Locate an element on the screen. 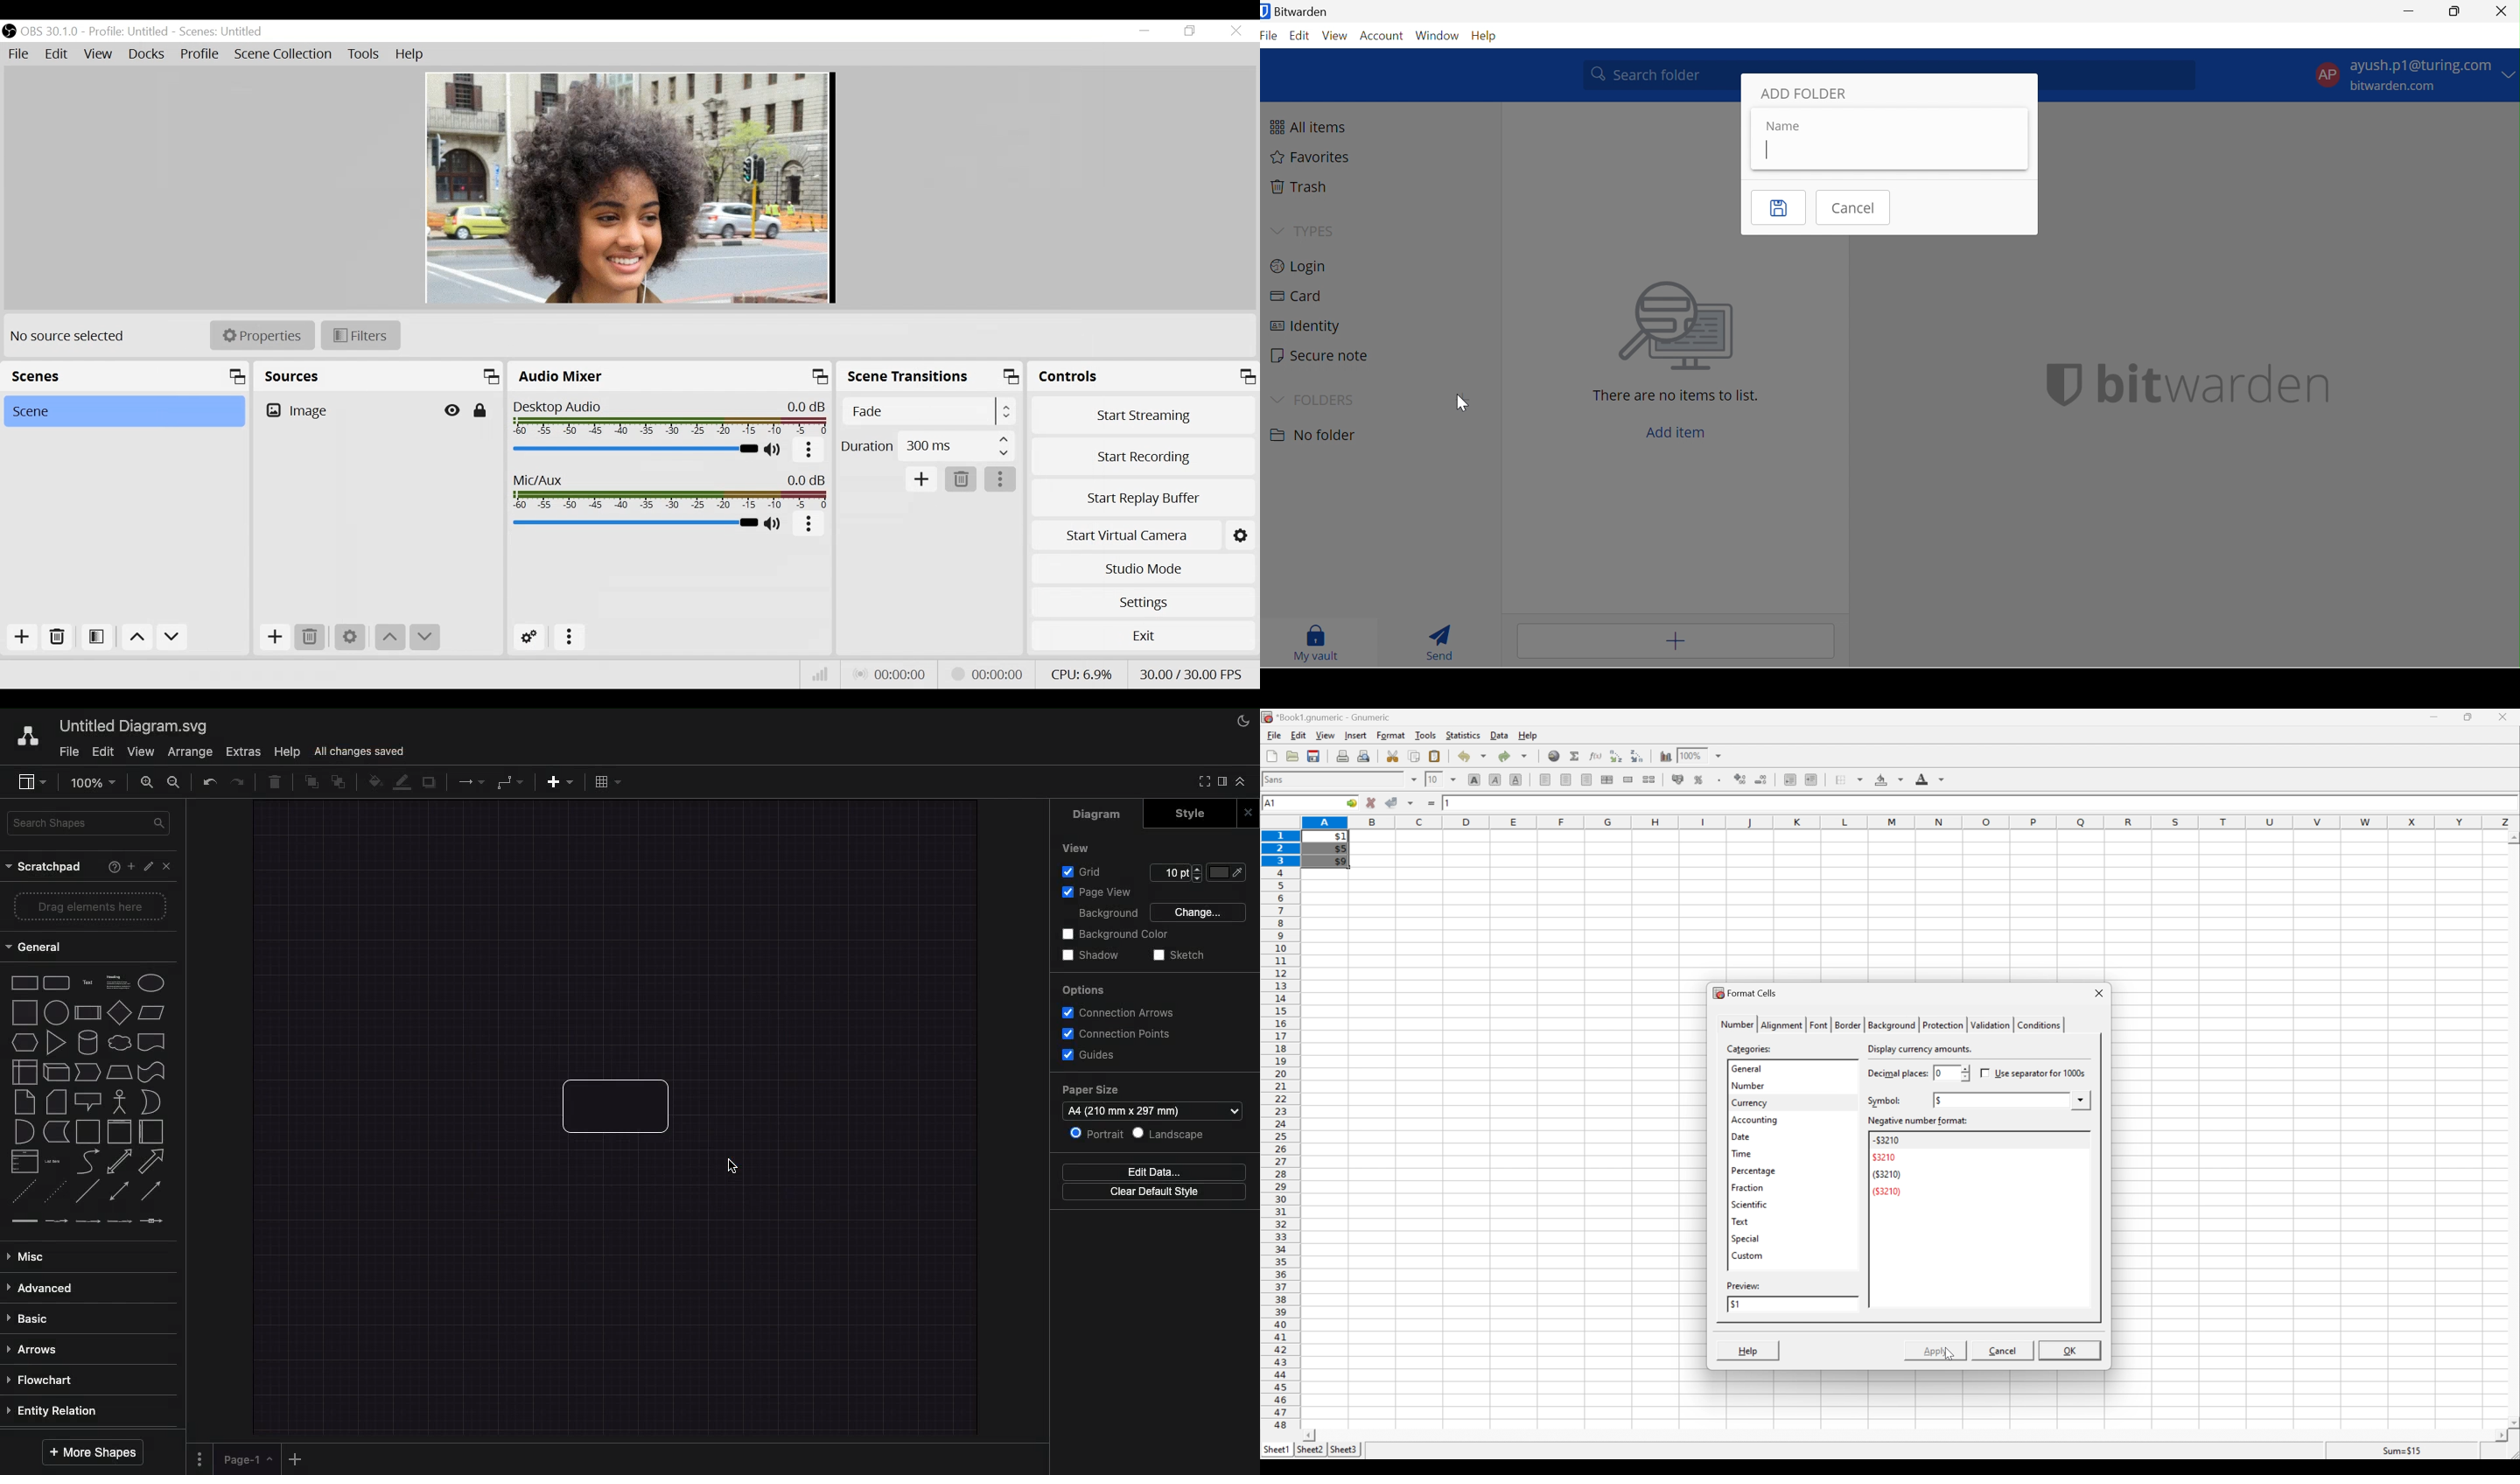 The height and width of the screenshot is (1484, 2520). File is located at coordinates (68, 752).